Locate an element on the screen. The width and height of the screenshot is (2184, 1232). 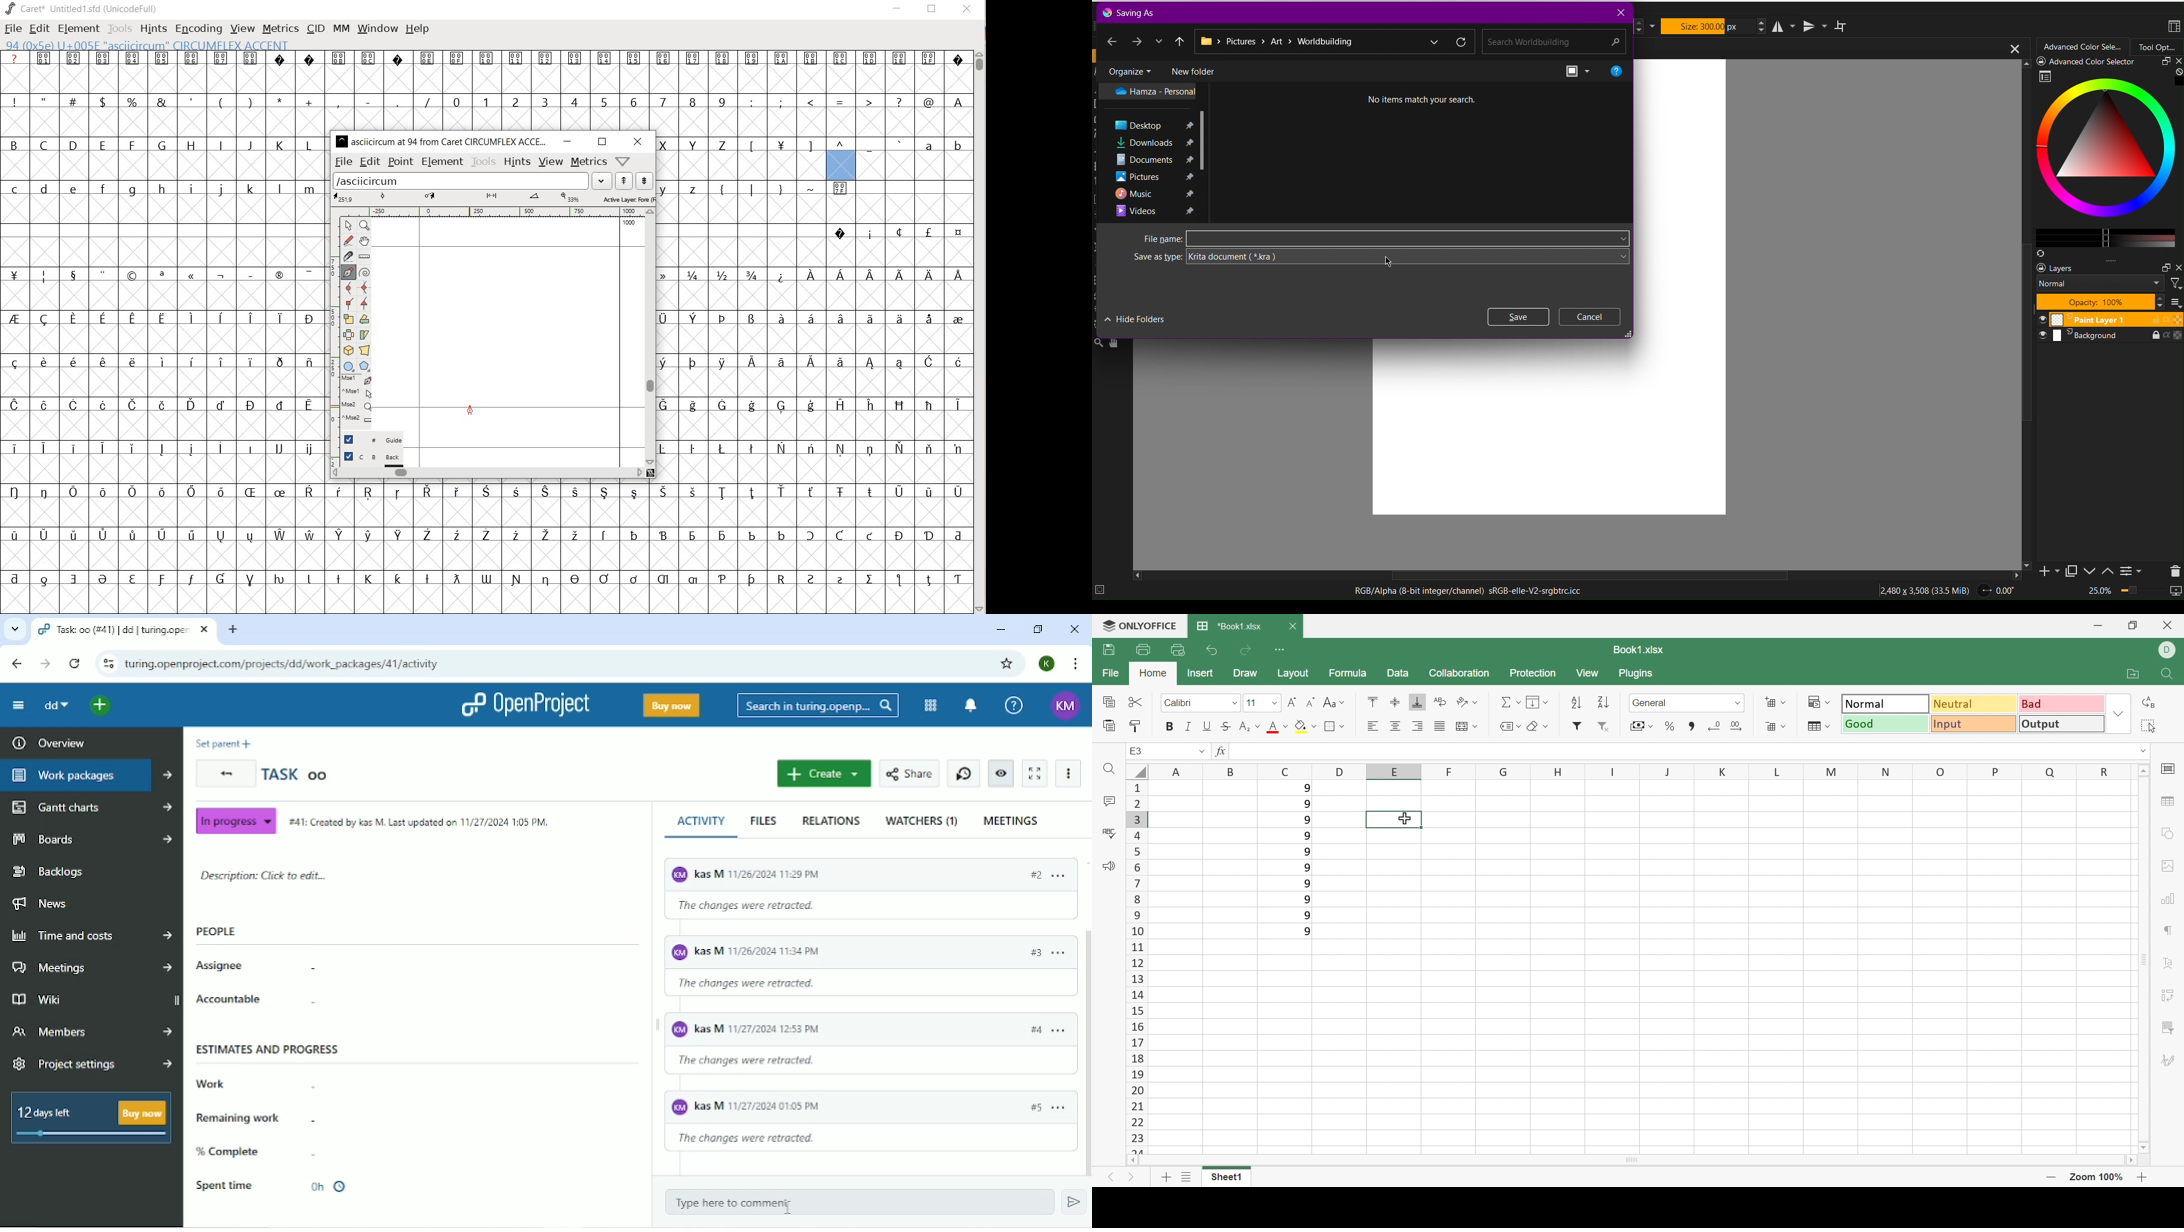
FILE is located at coordinates (12, 29).